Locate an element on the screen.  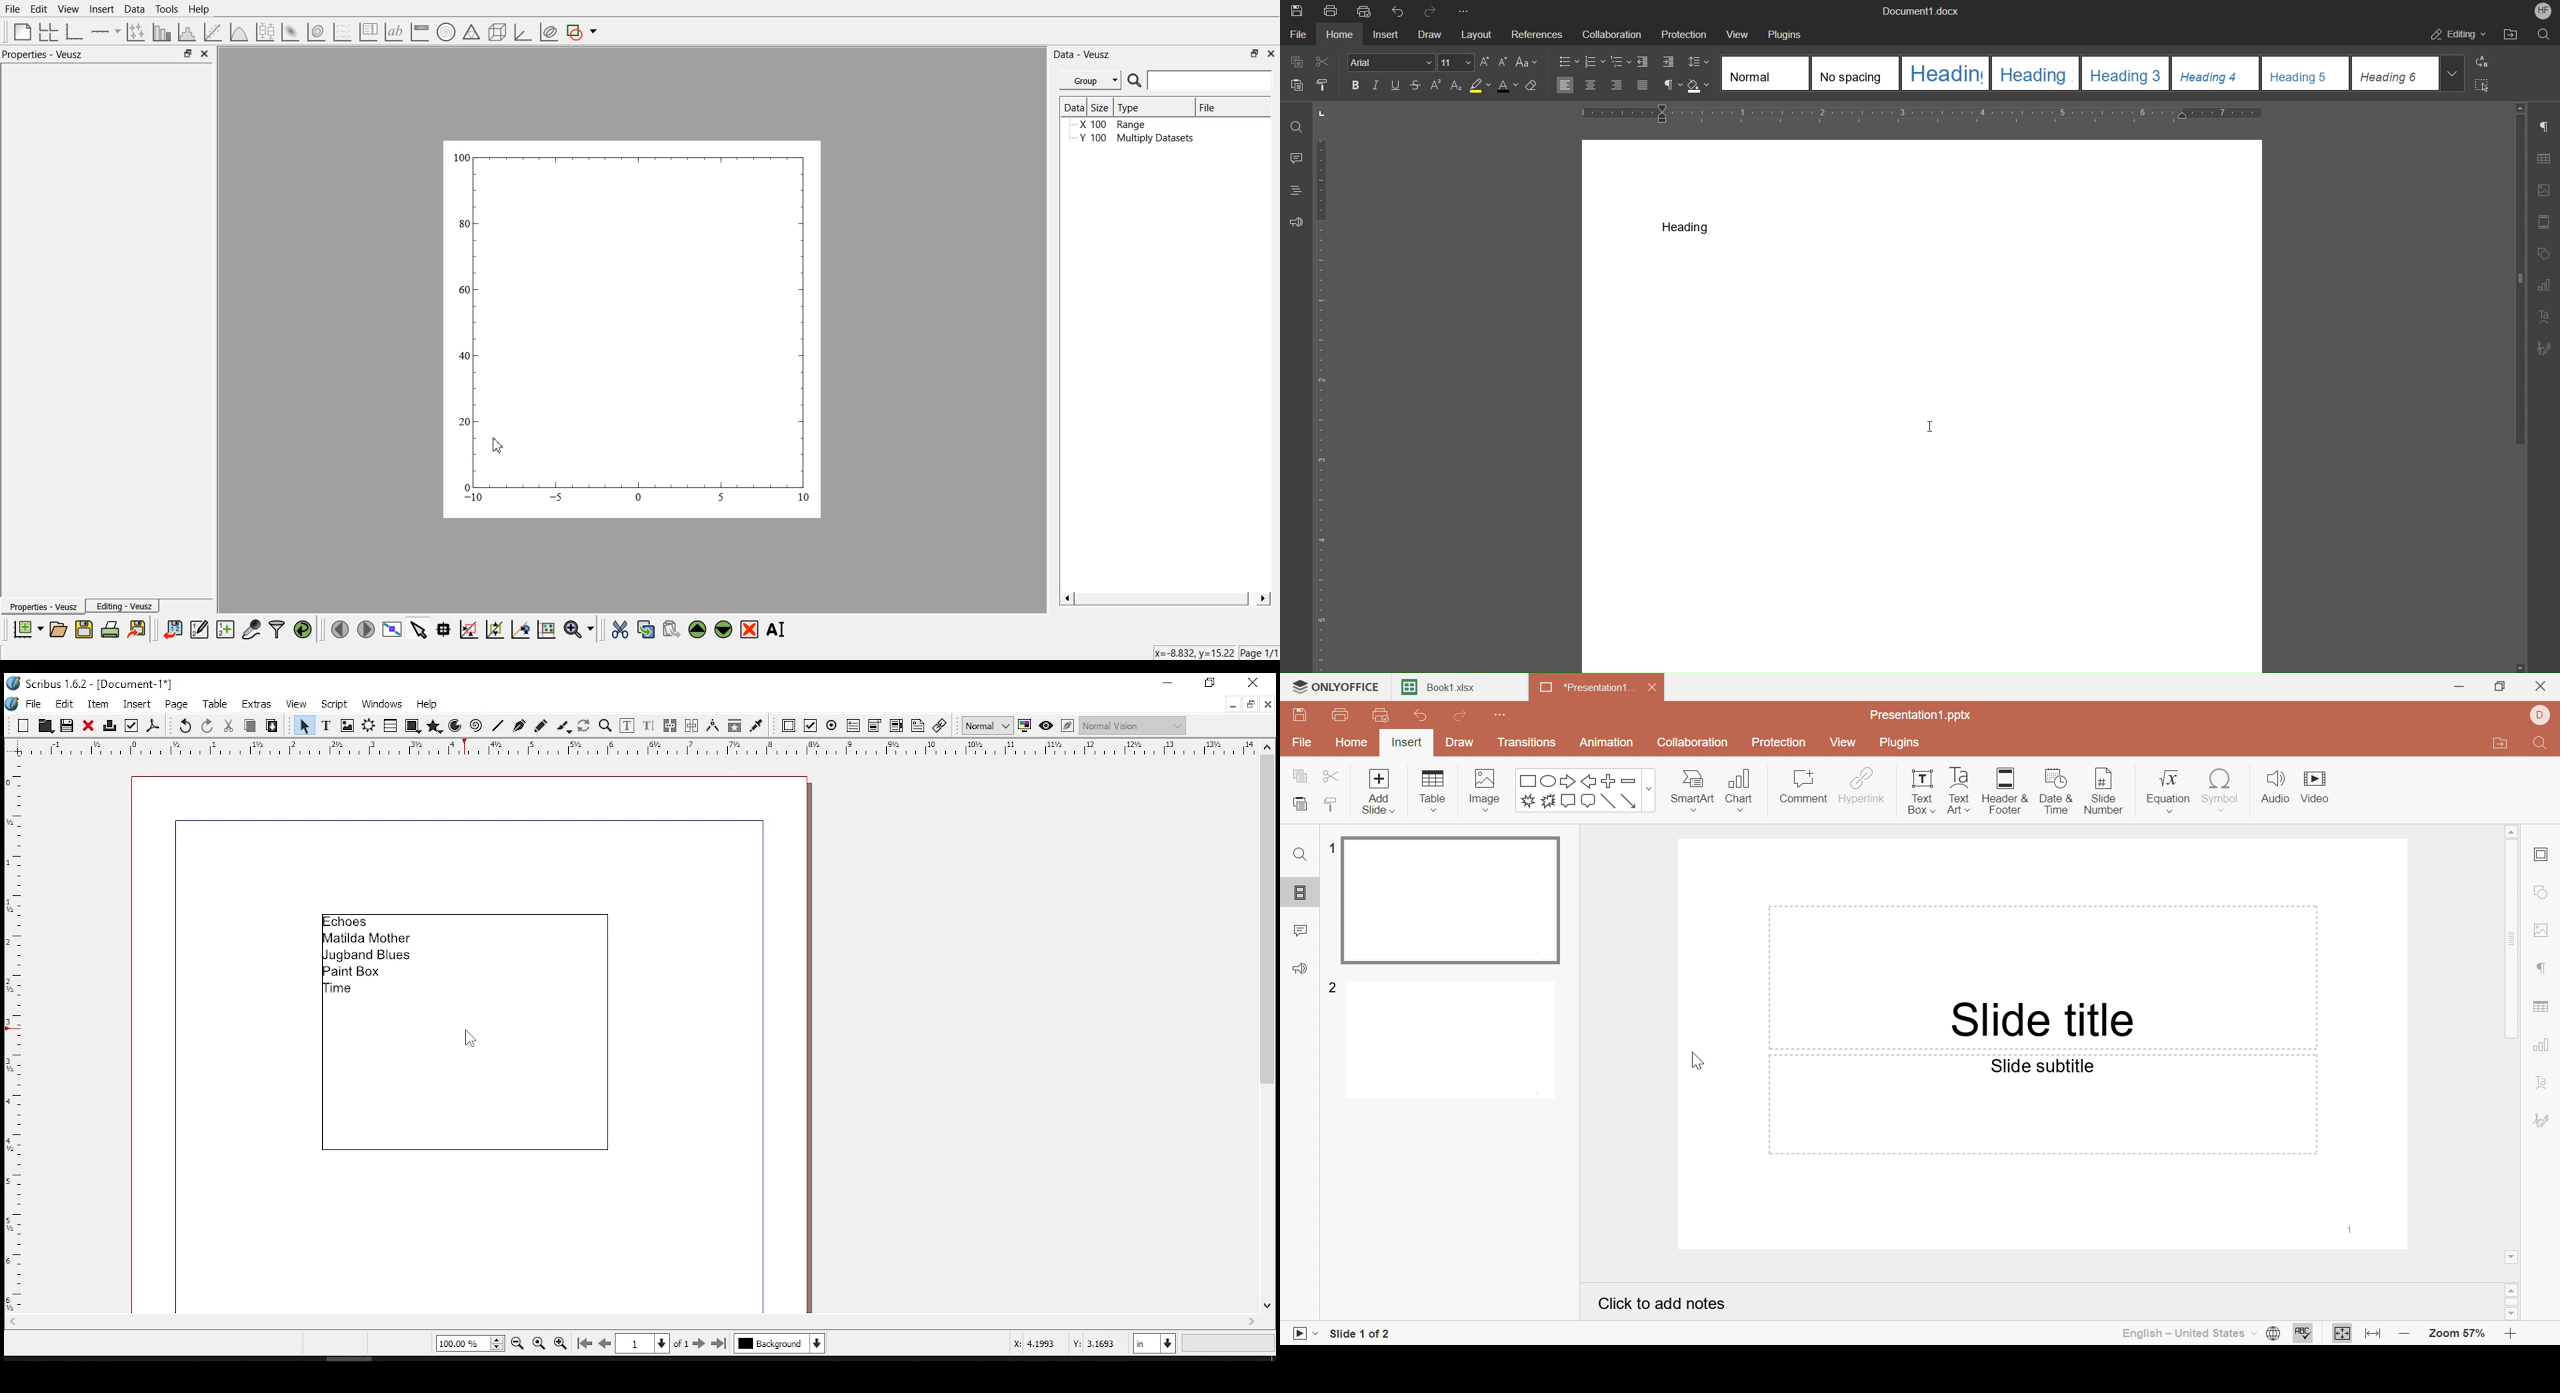
Text Art is located at coordinates (2547, 317).